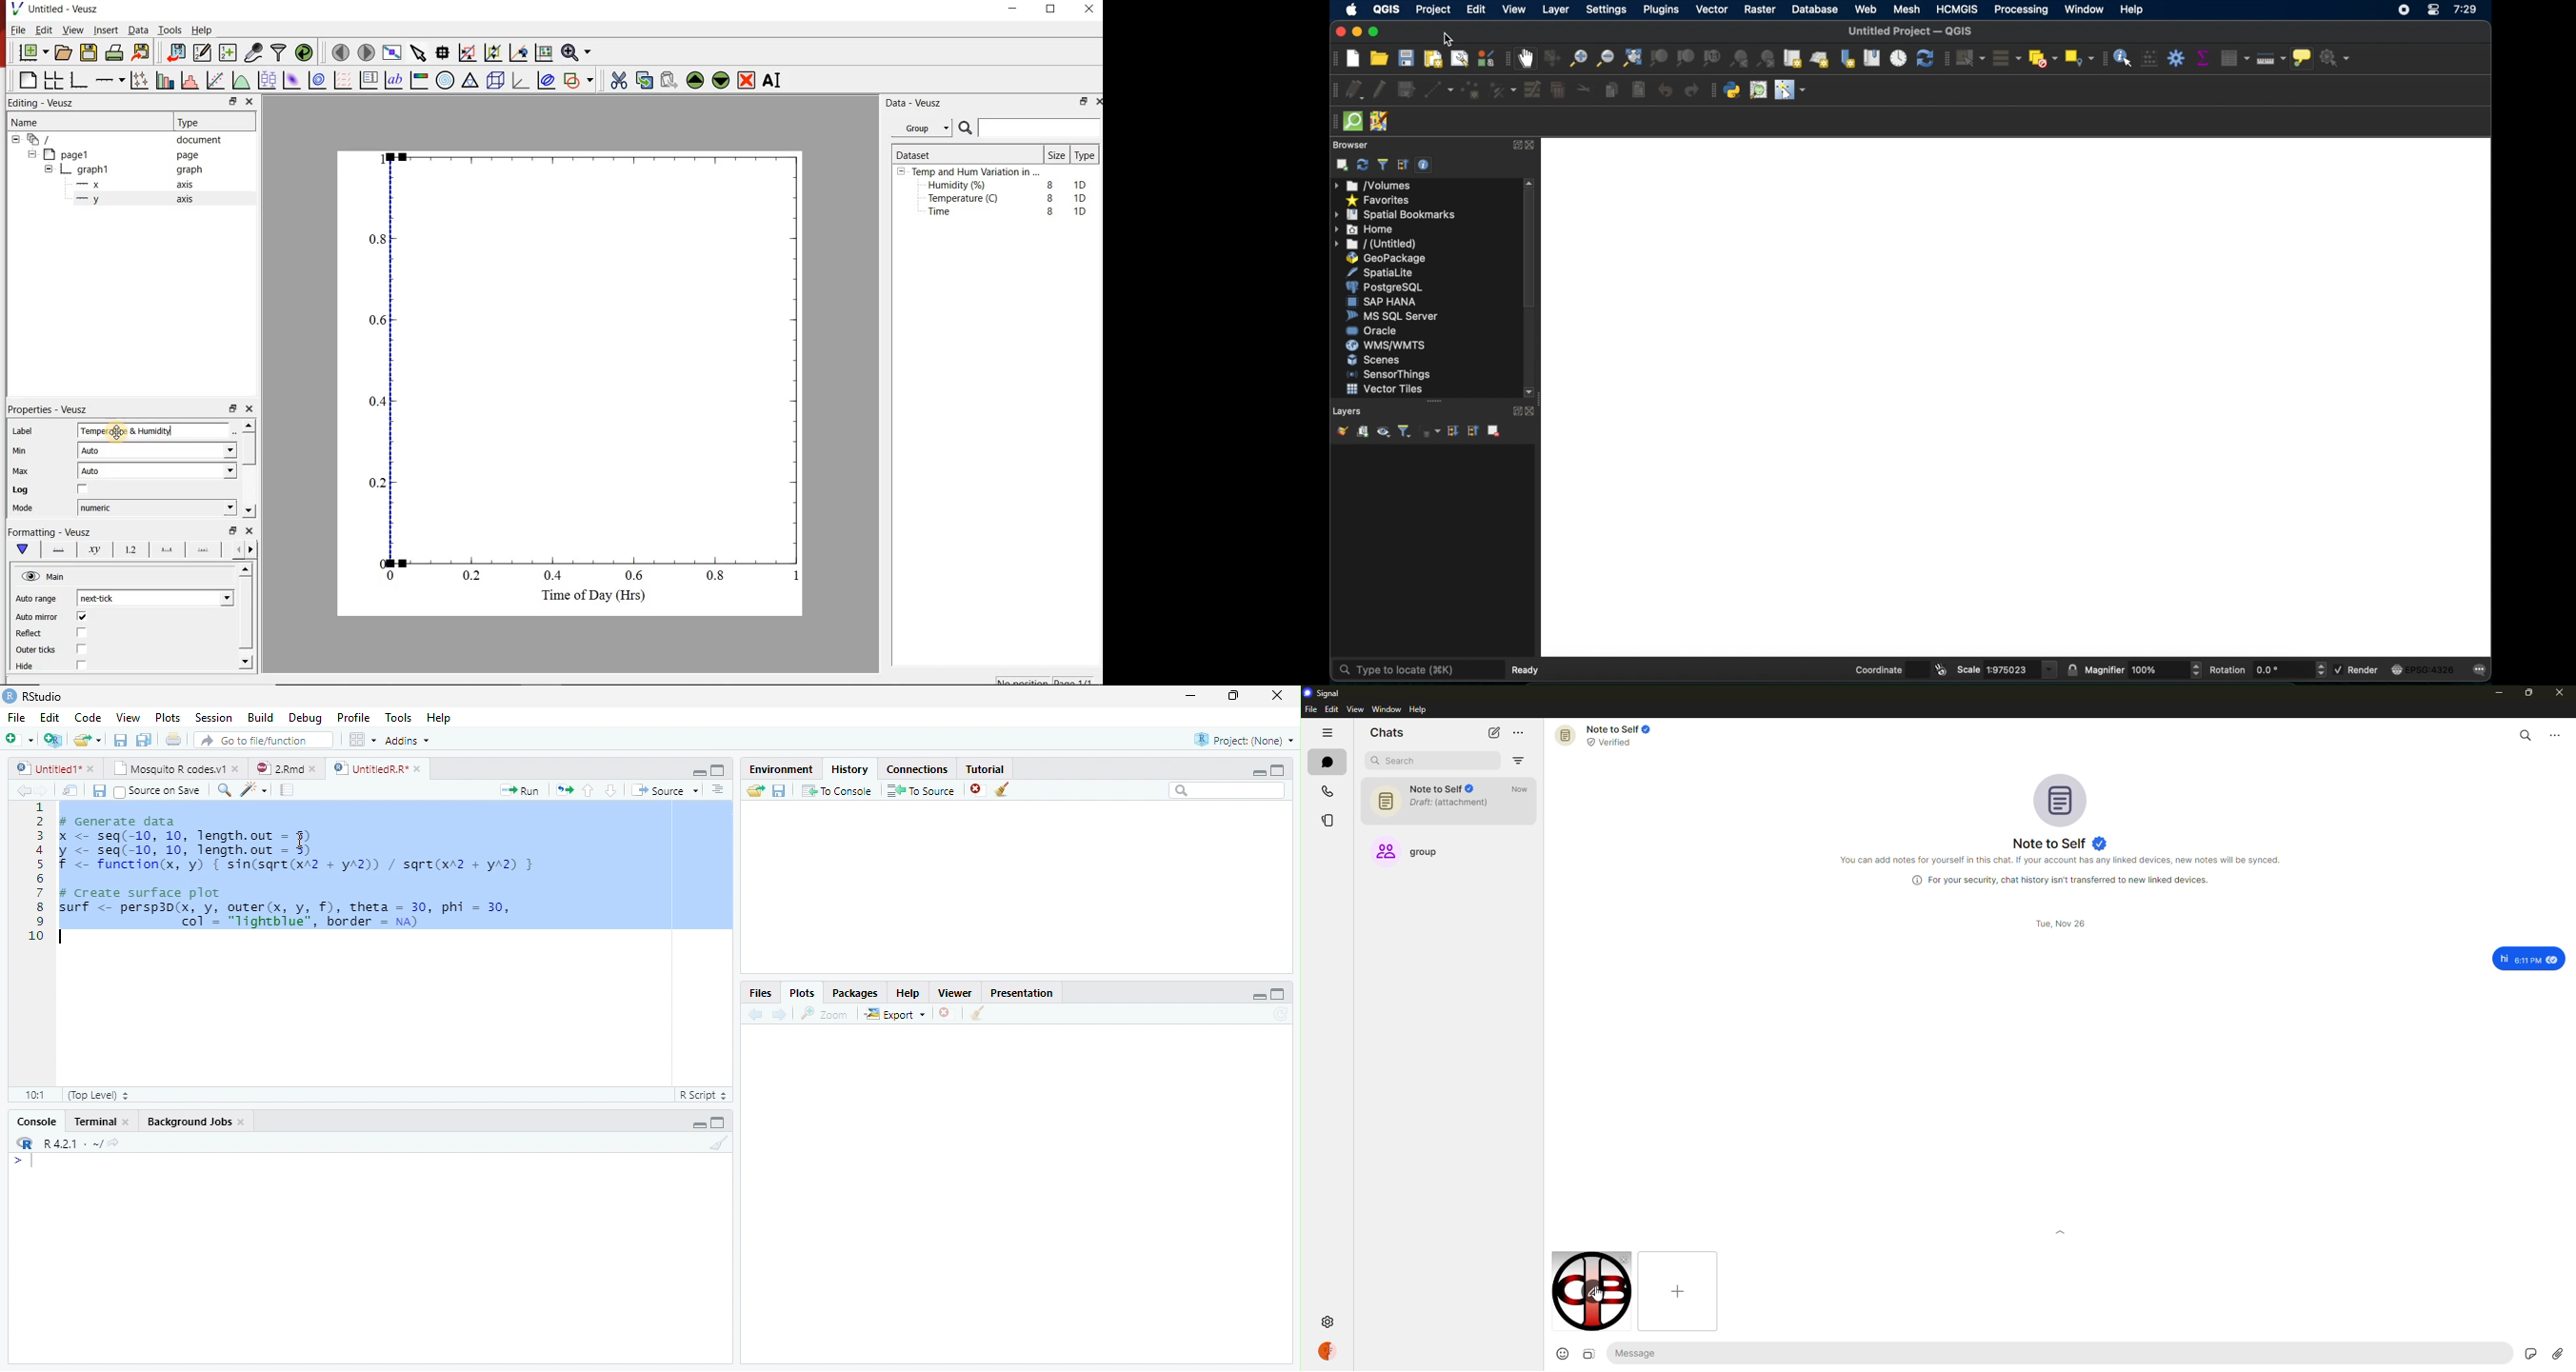 This screenshot has width=2576, height=1372. Describe the element at coordinates (837, 790) in the screenshot. I see `To Console` at that location.